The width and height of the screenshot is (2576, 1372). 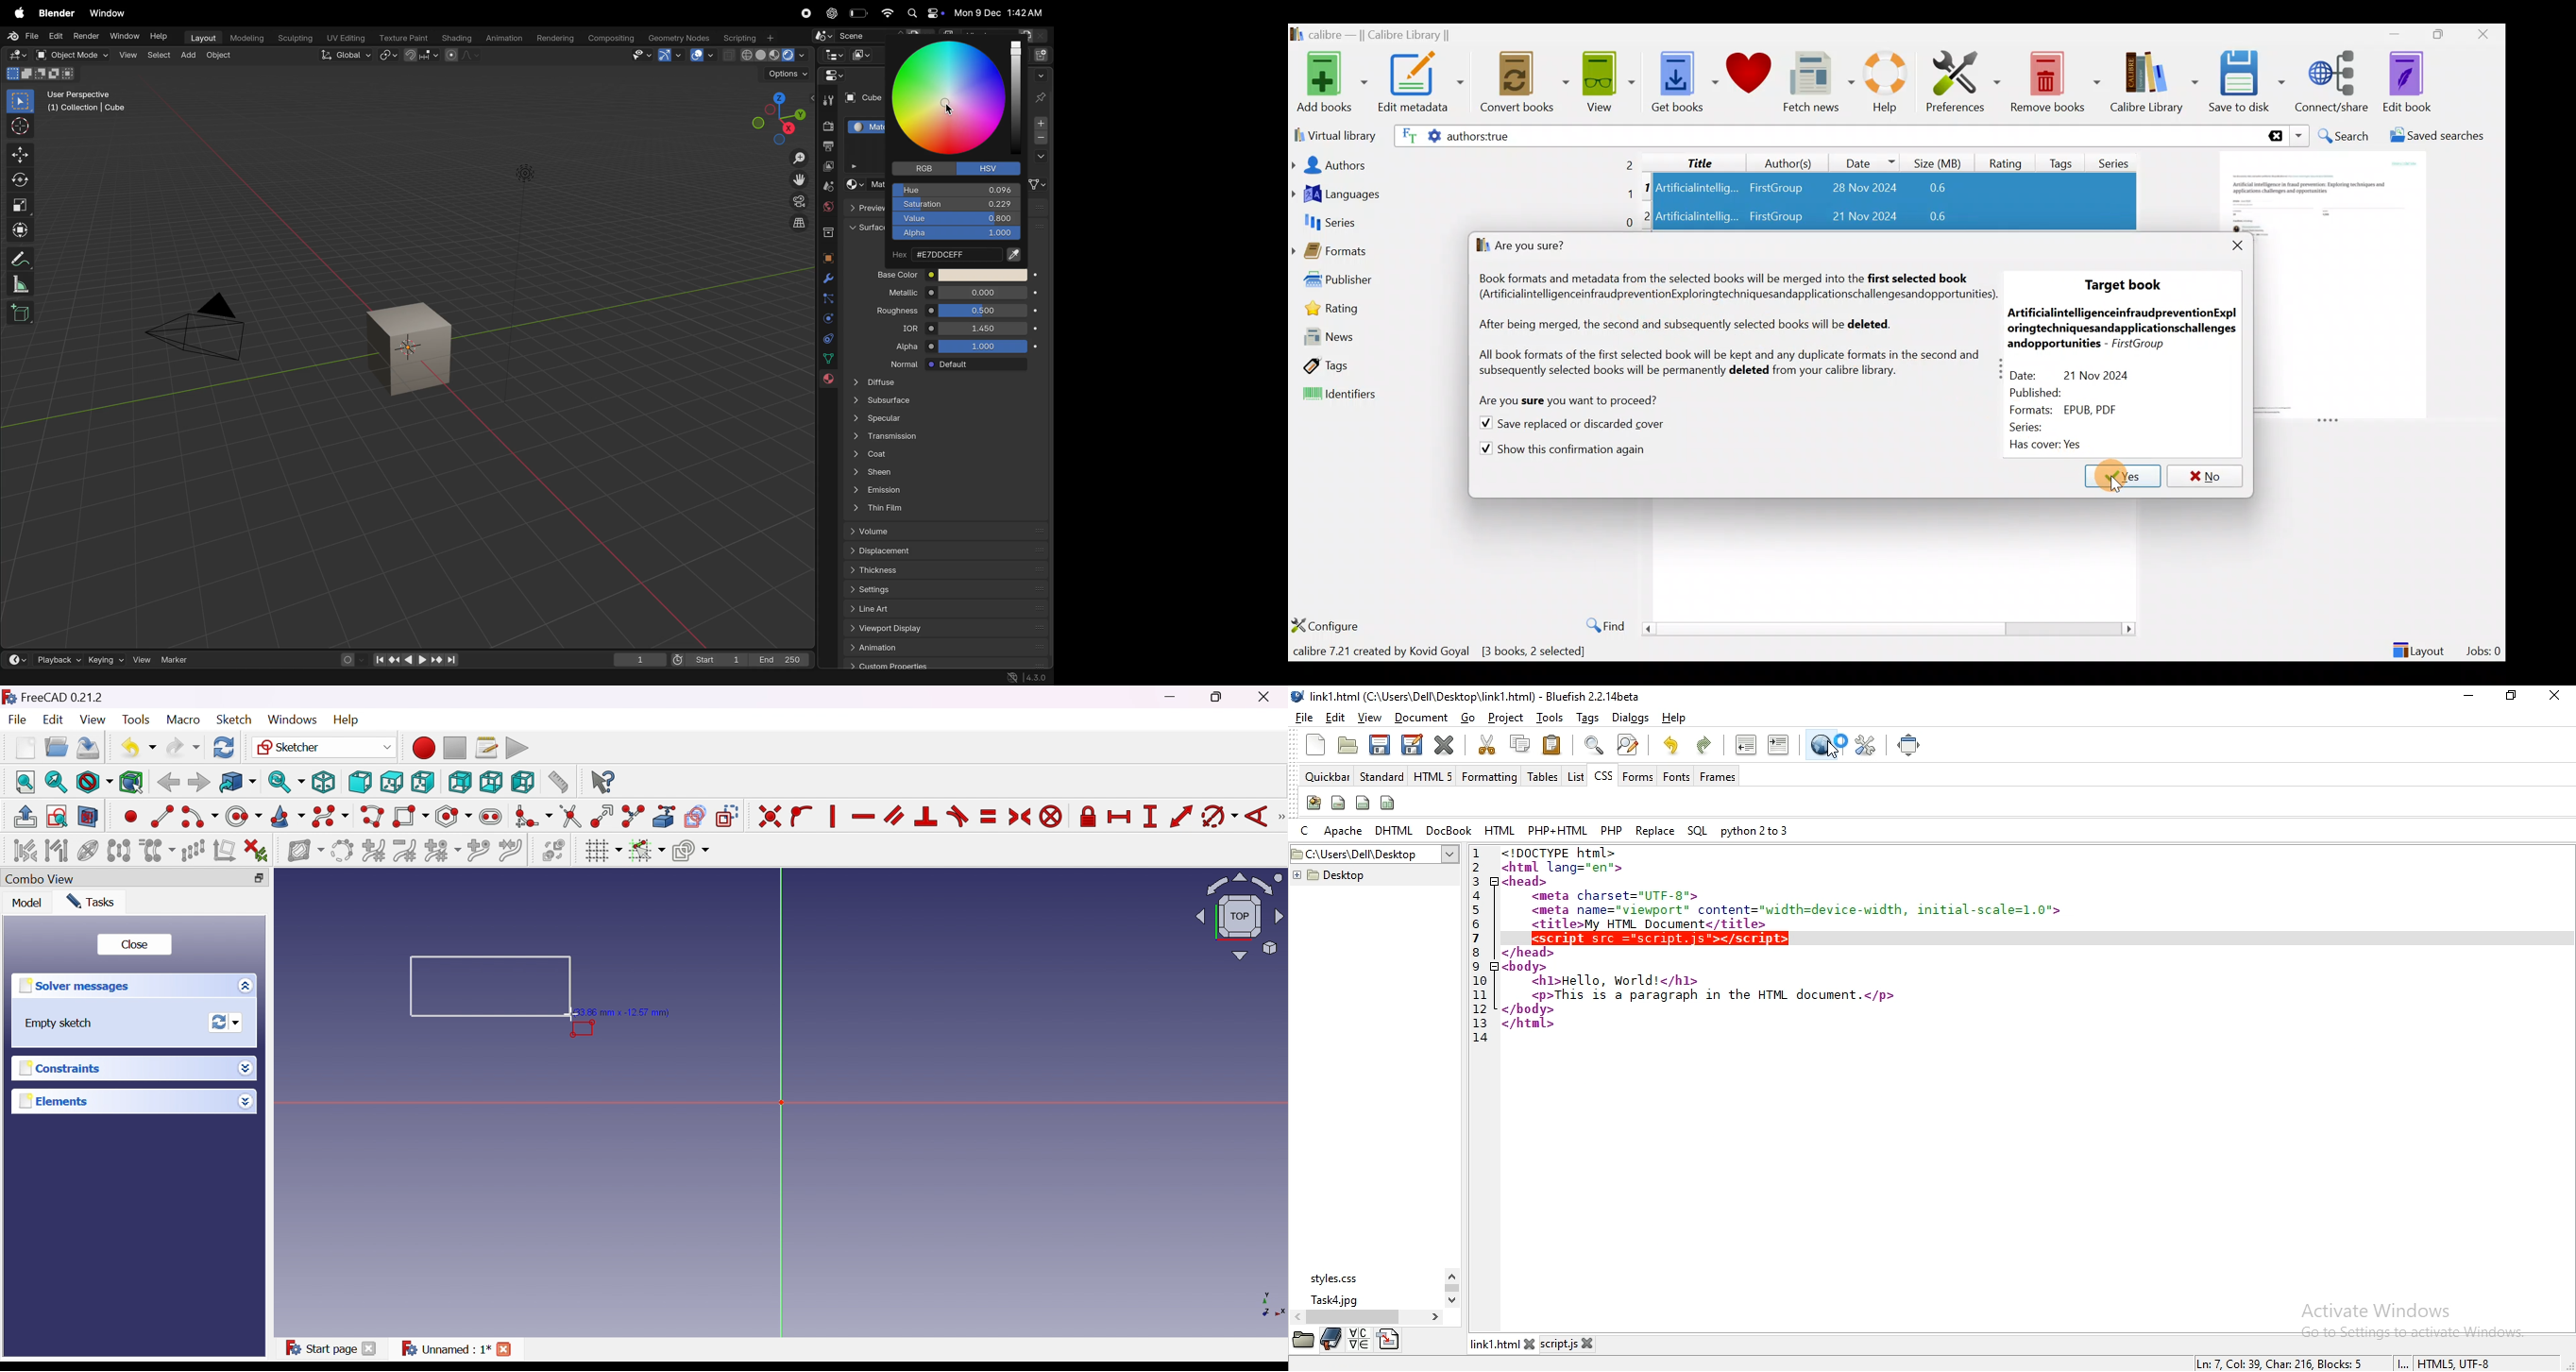 I want to click on Help, so click(x=347, y=720).